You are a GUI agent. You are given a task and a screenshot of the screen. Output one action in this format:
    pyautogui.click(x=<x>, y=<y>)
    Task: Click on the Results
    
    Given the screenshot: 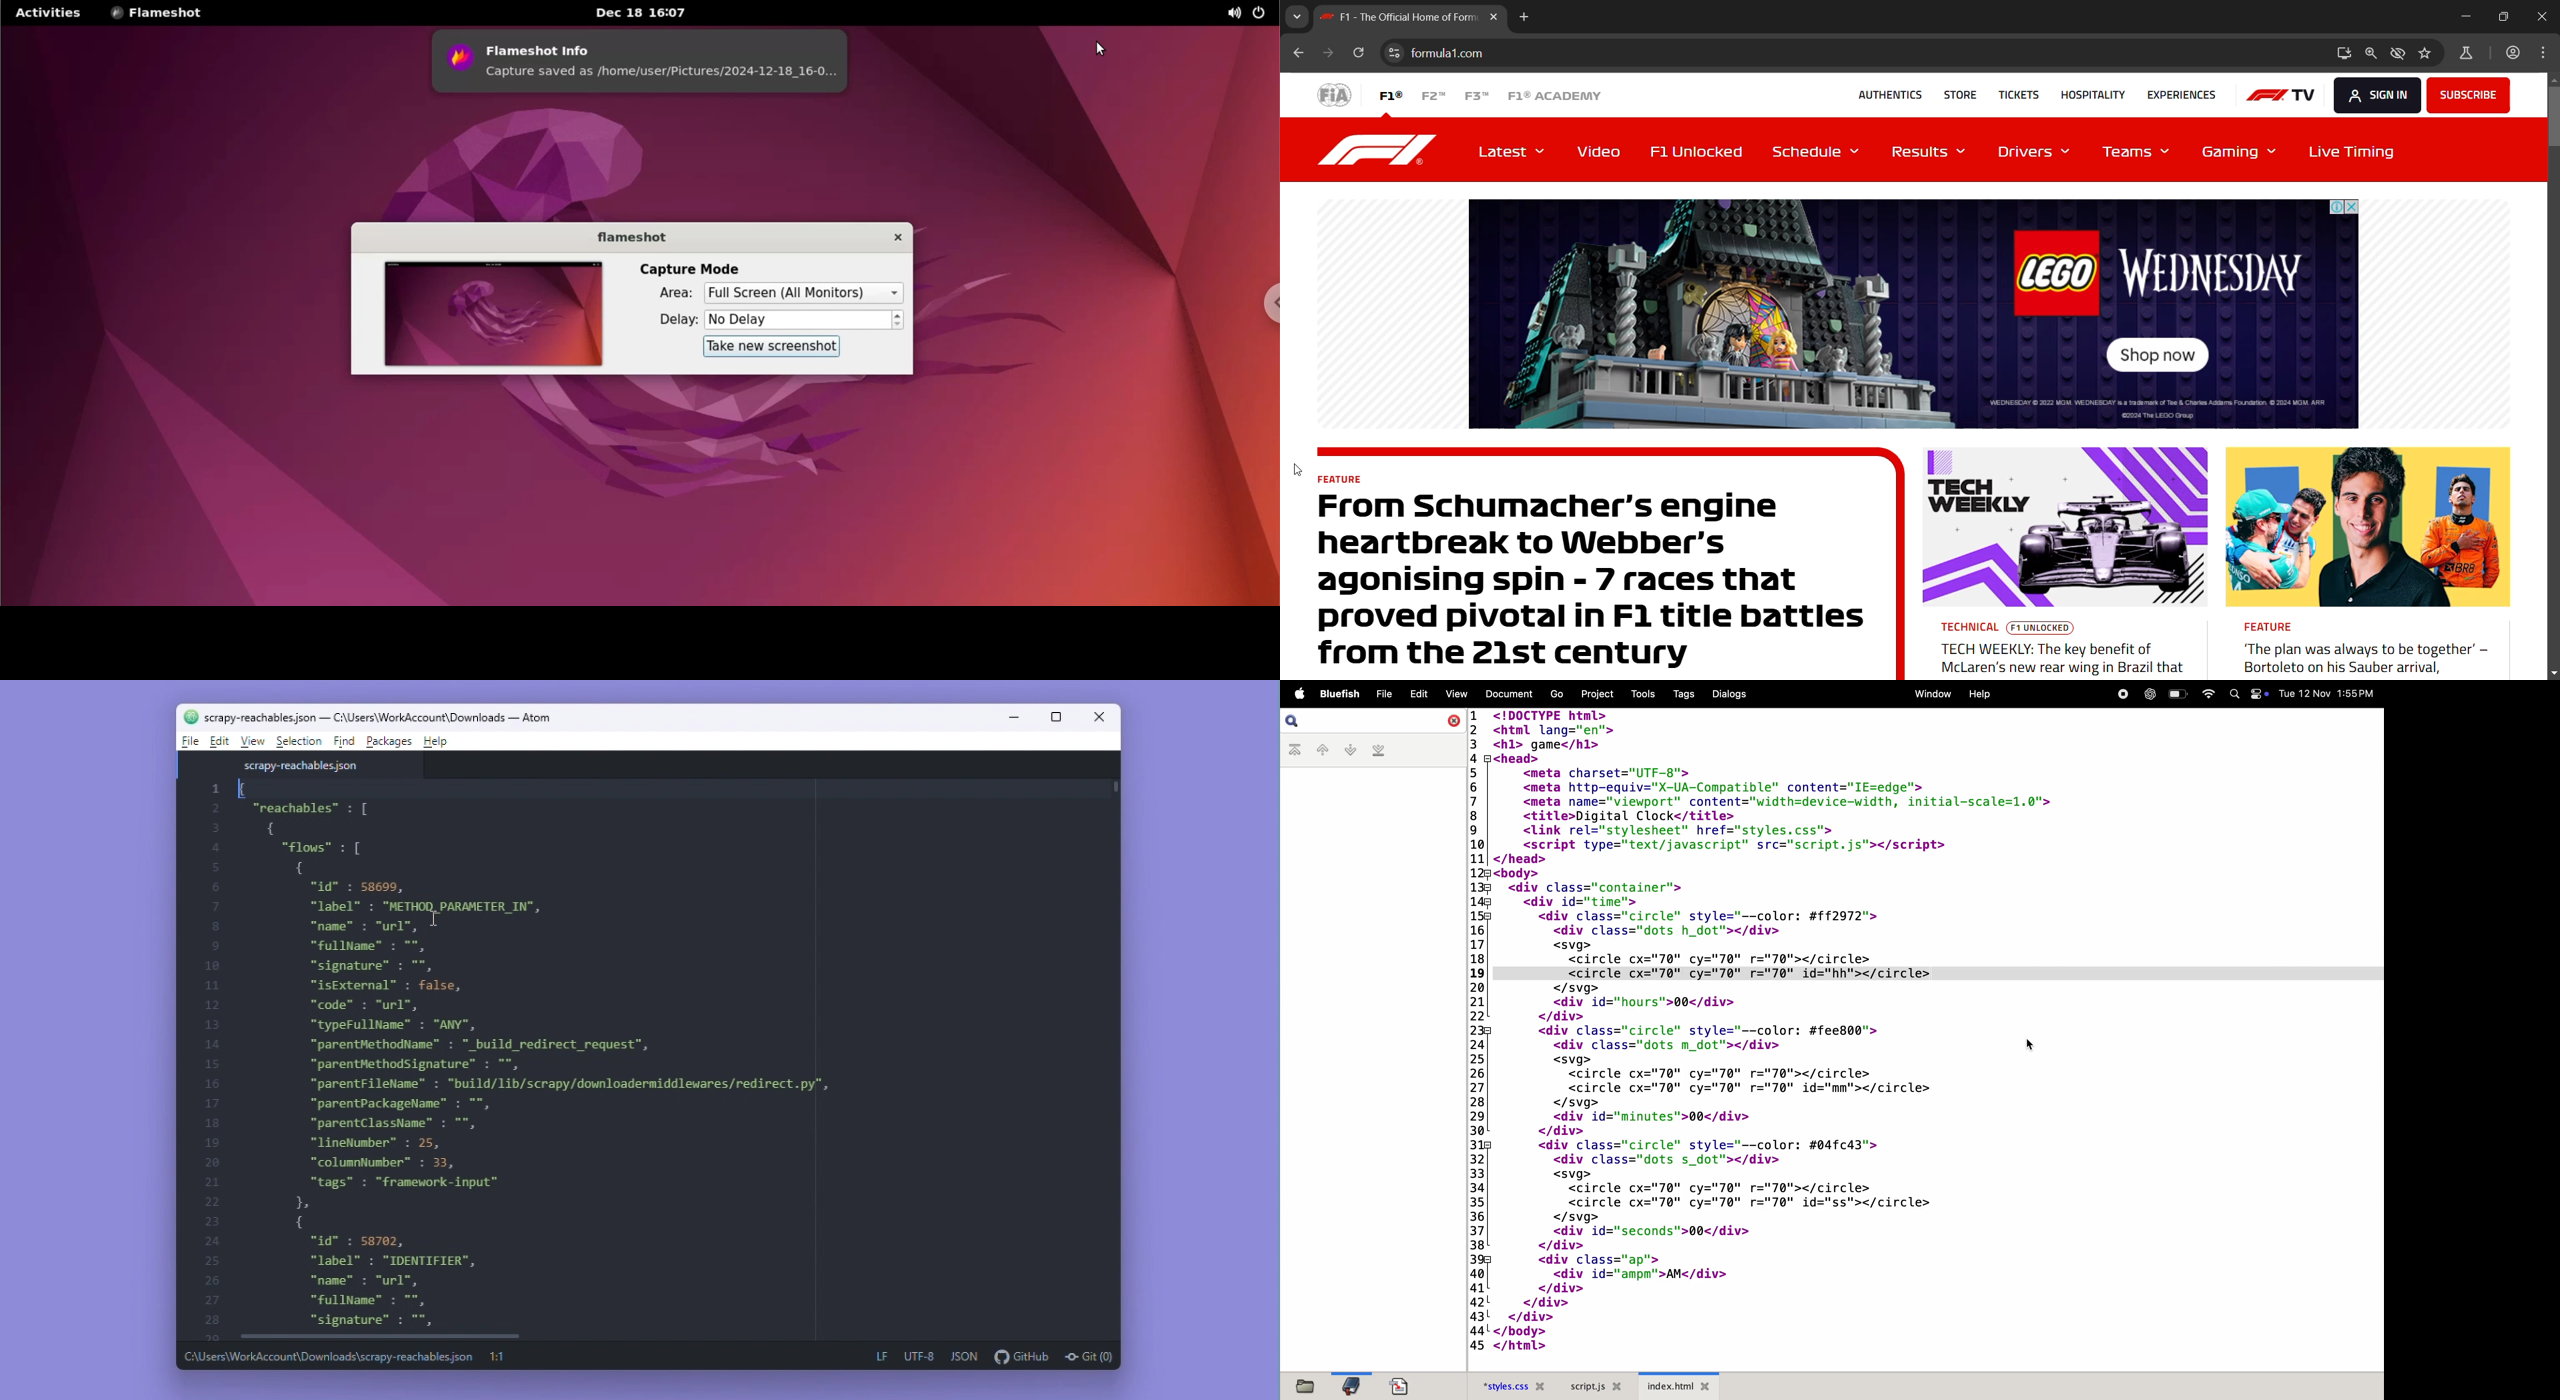 What is the action you would take?
    pyautogui.click(x=1931, y=153)
    